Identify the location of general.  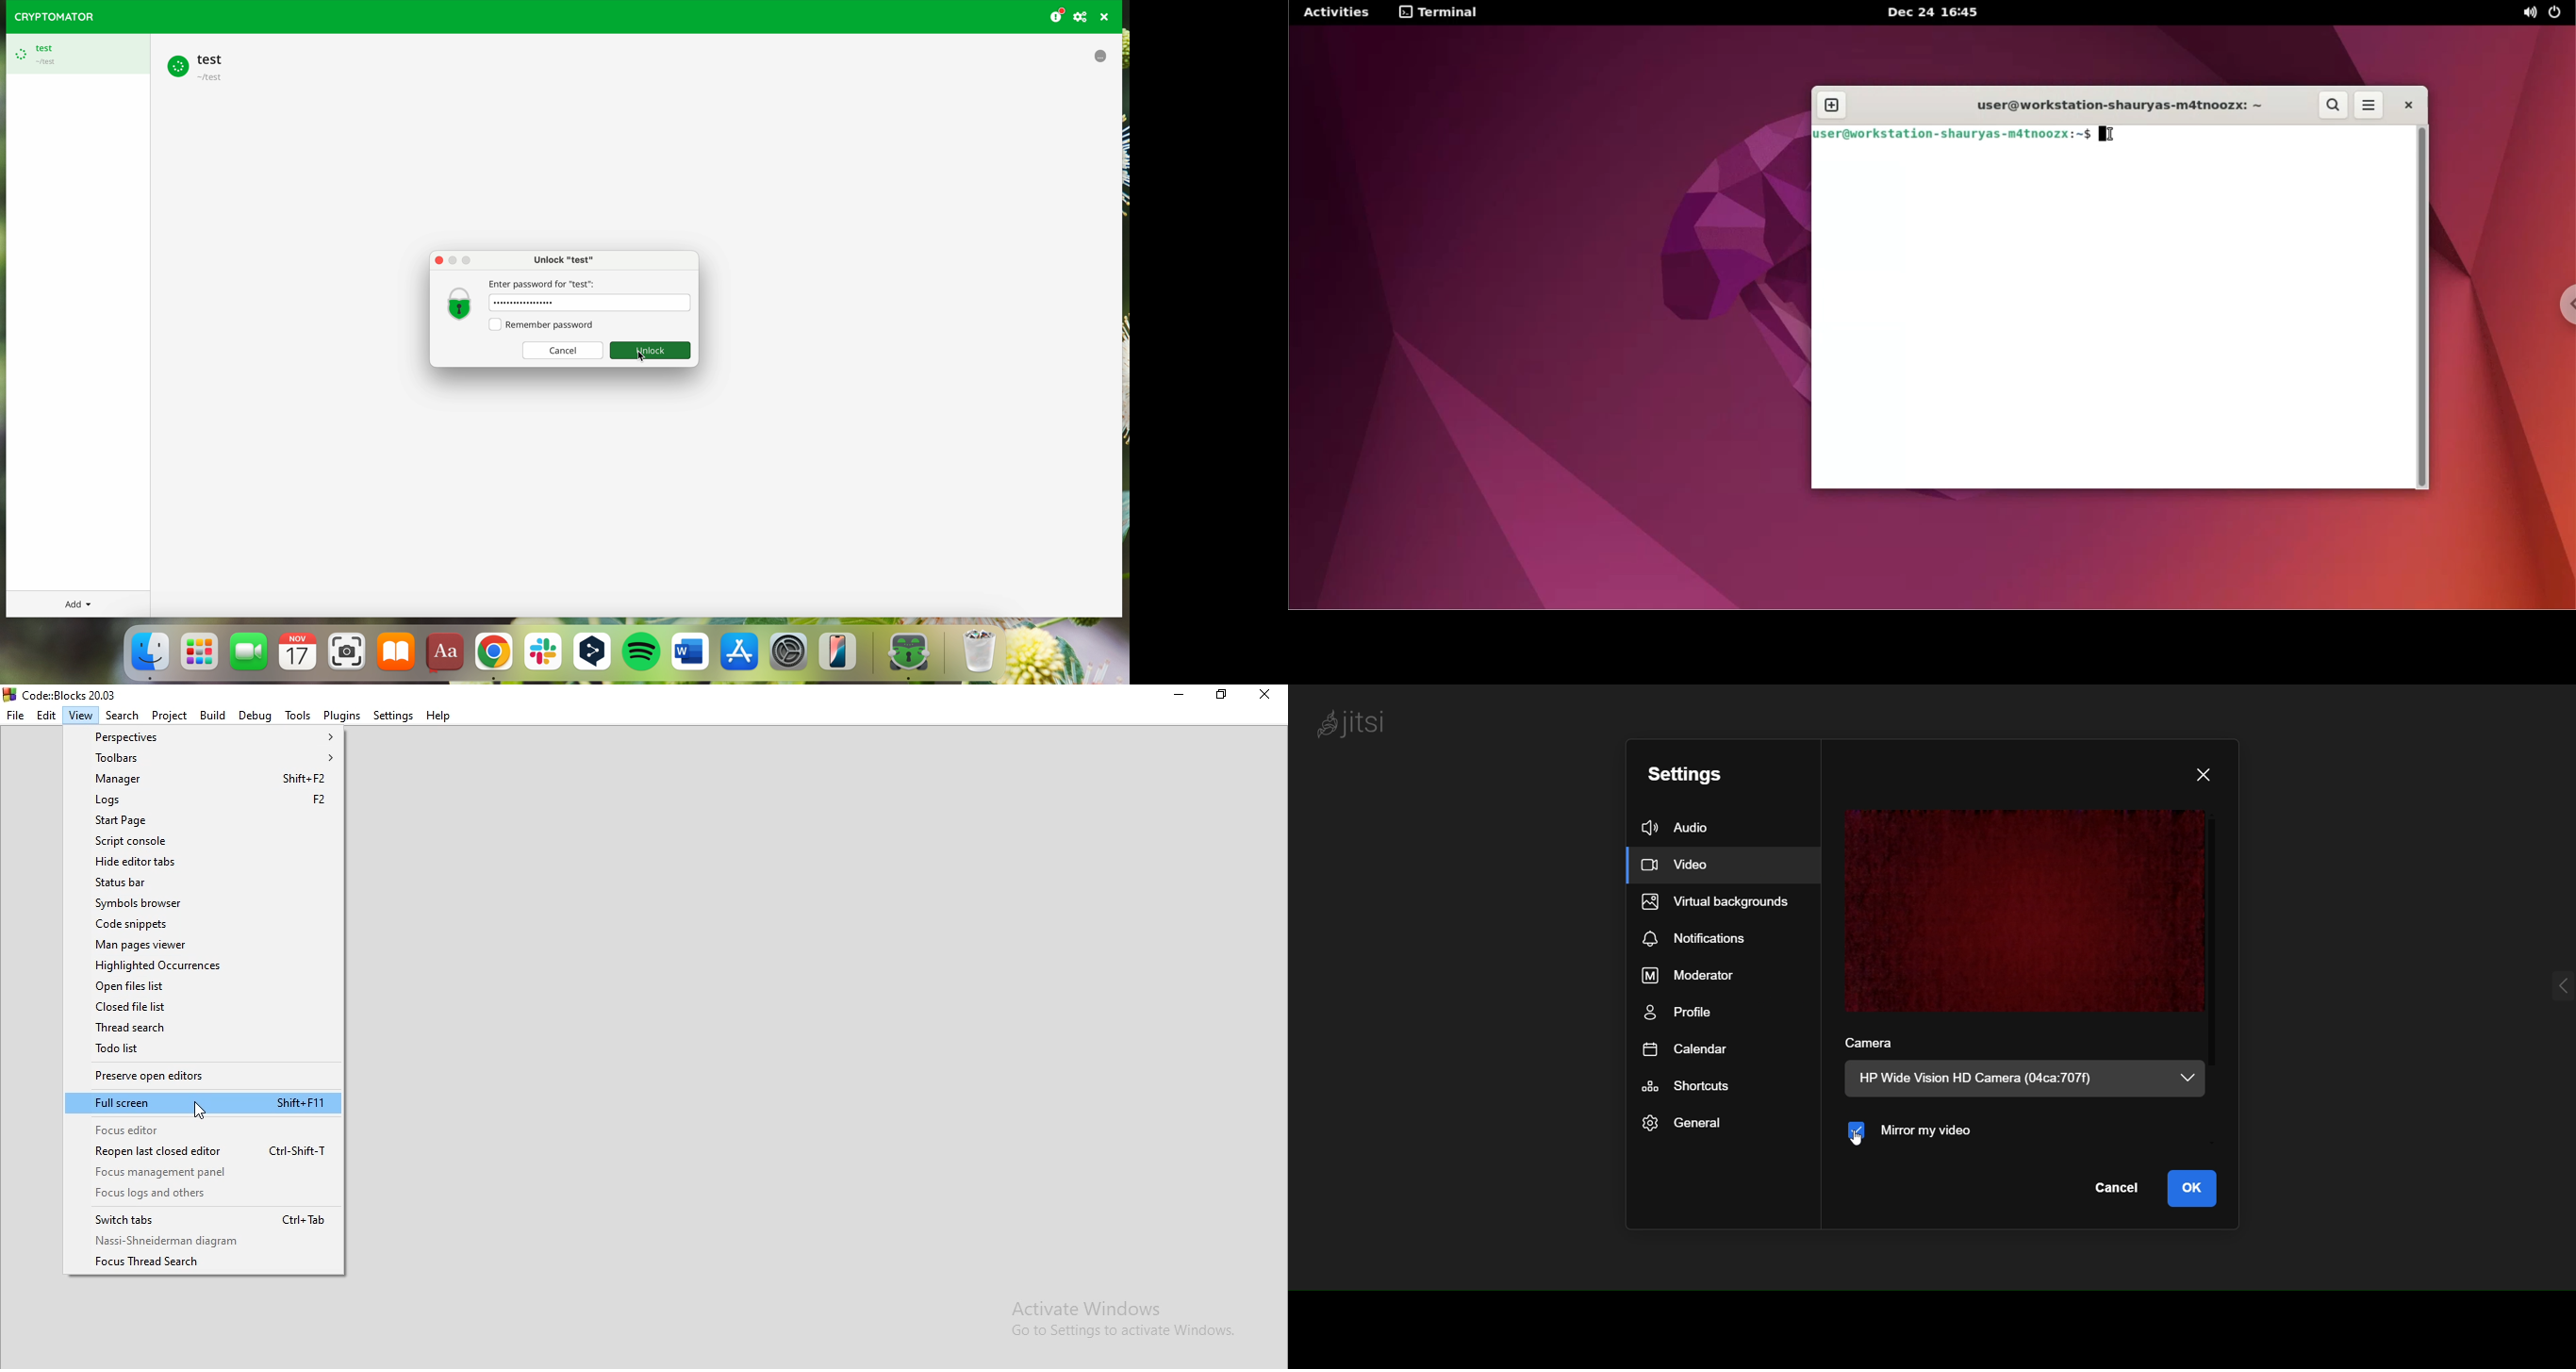
(1683, 1125).